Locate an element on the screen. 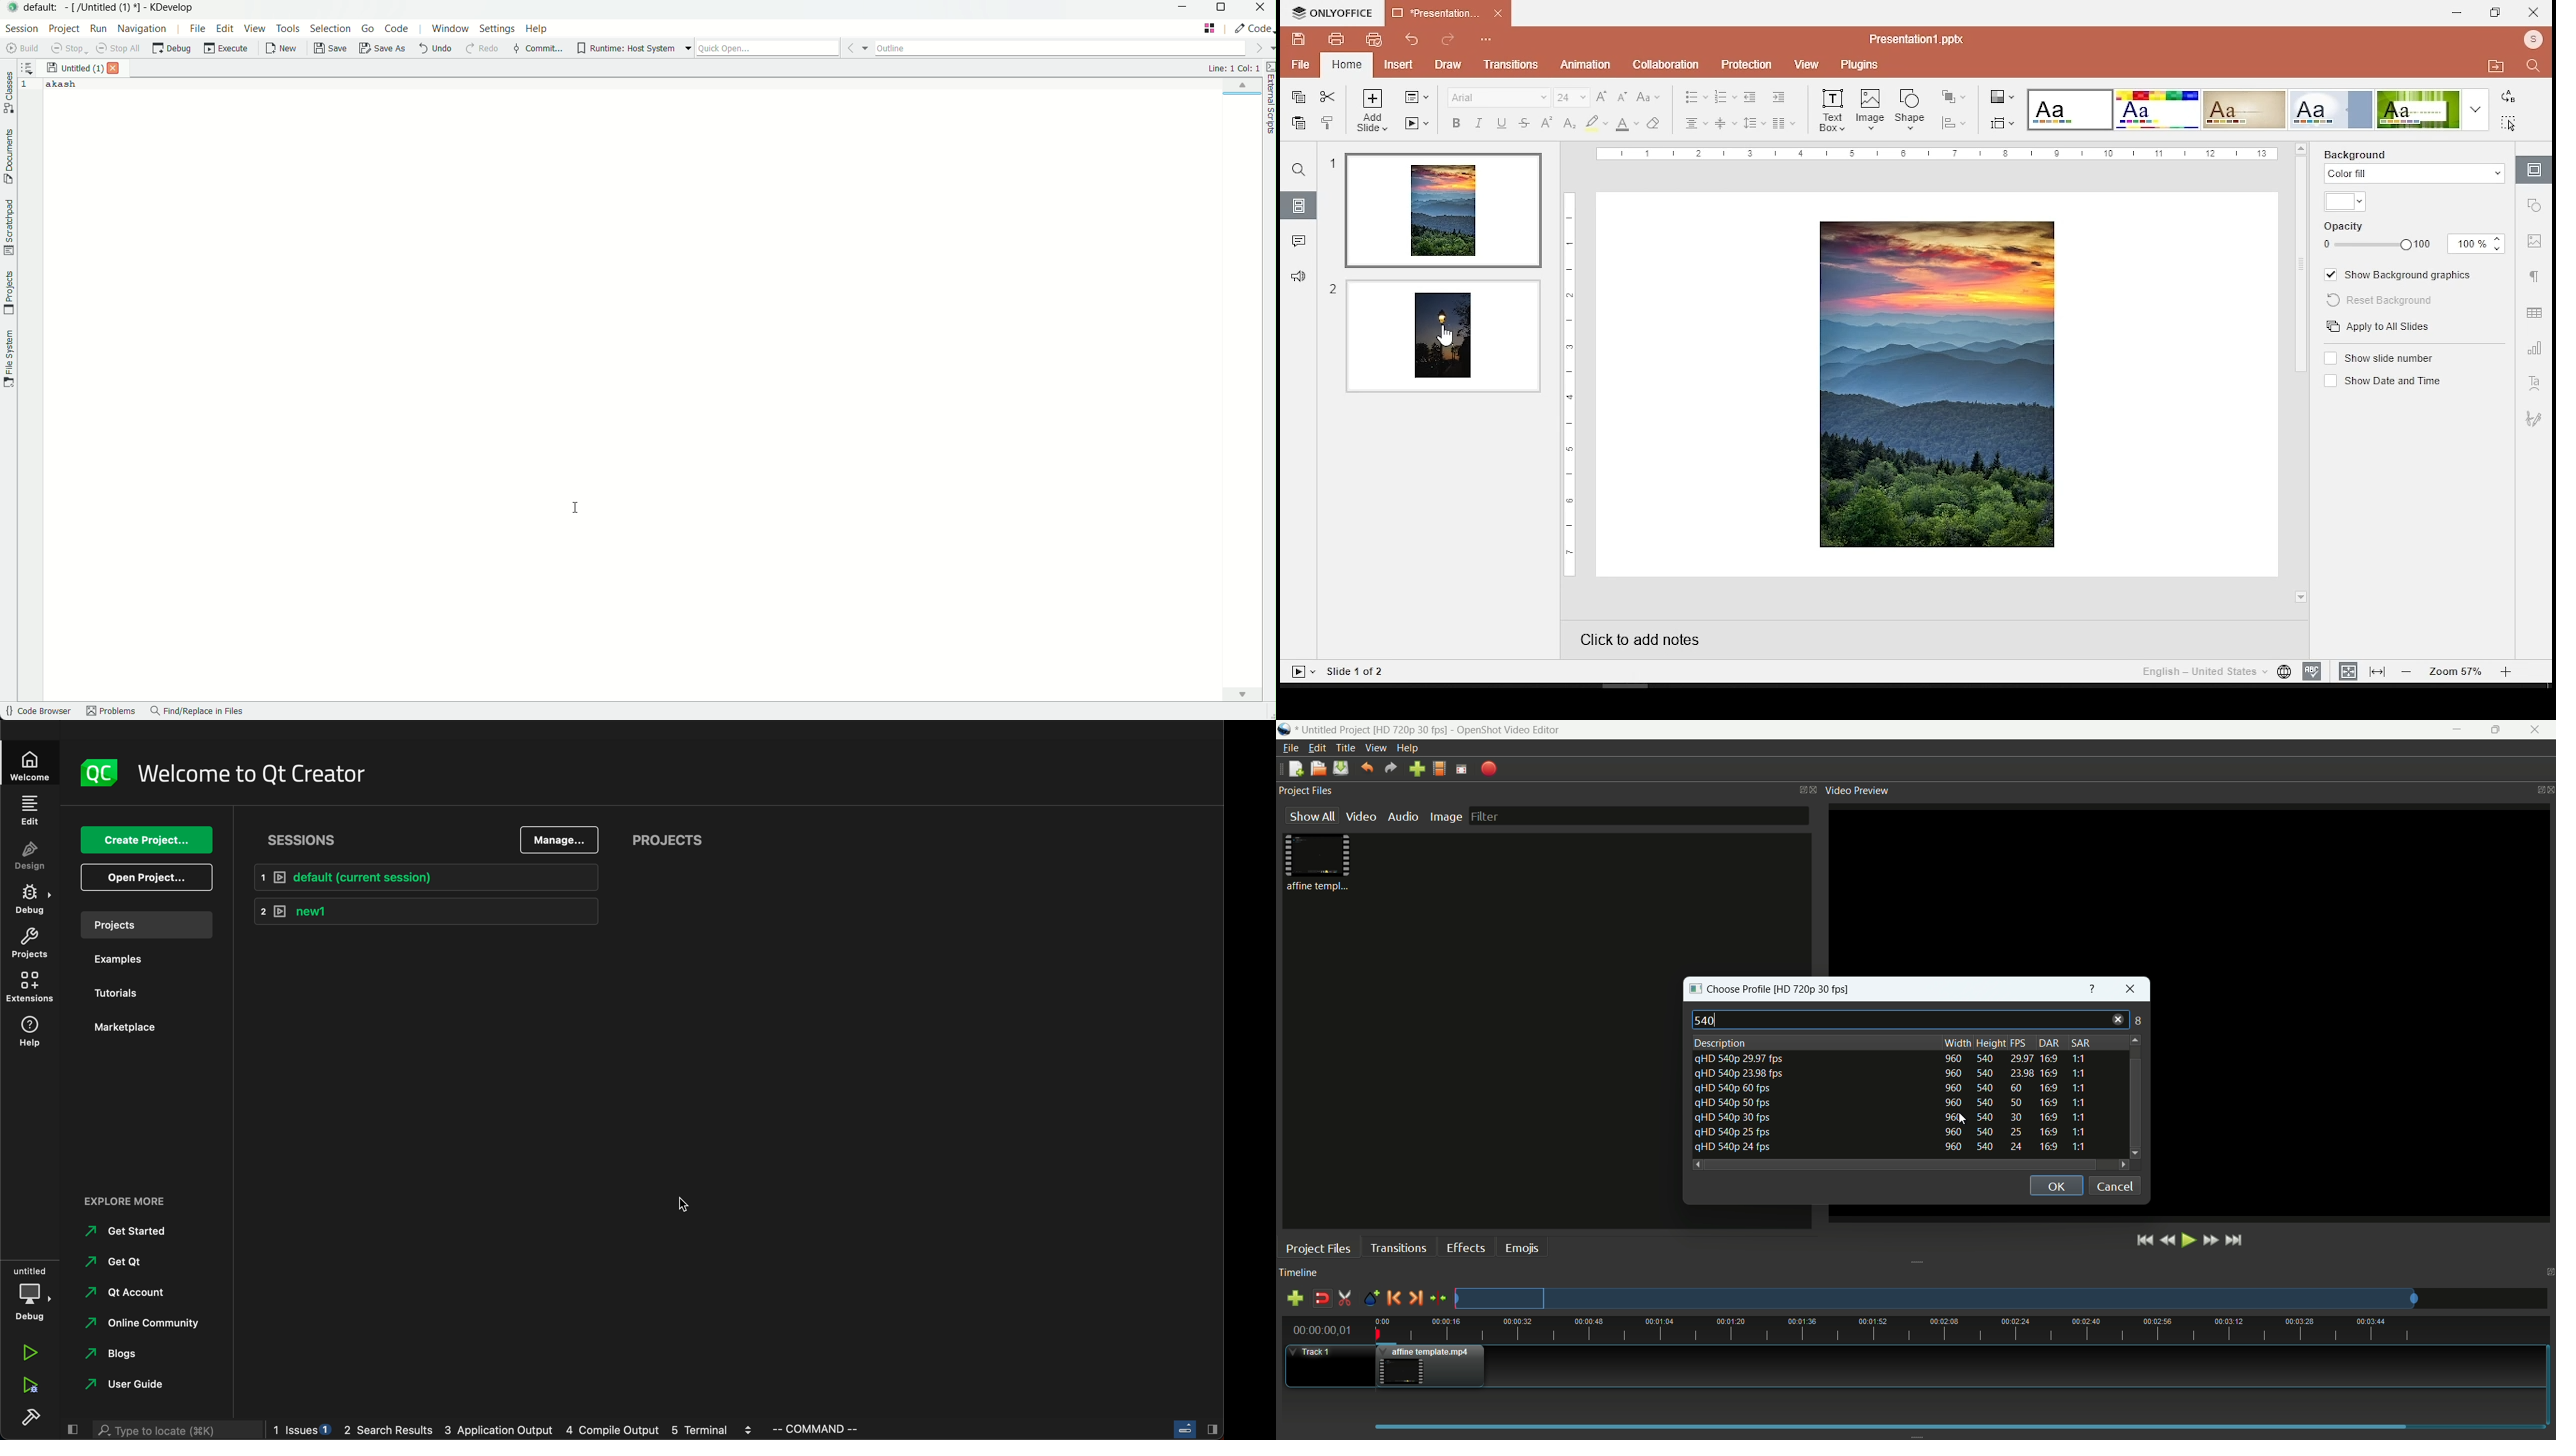 This screenshot has width=2576, height=1456. minimize is located at coordinates (1183, 8).